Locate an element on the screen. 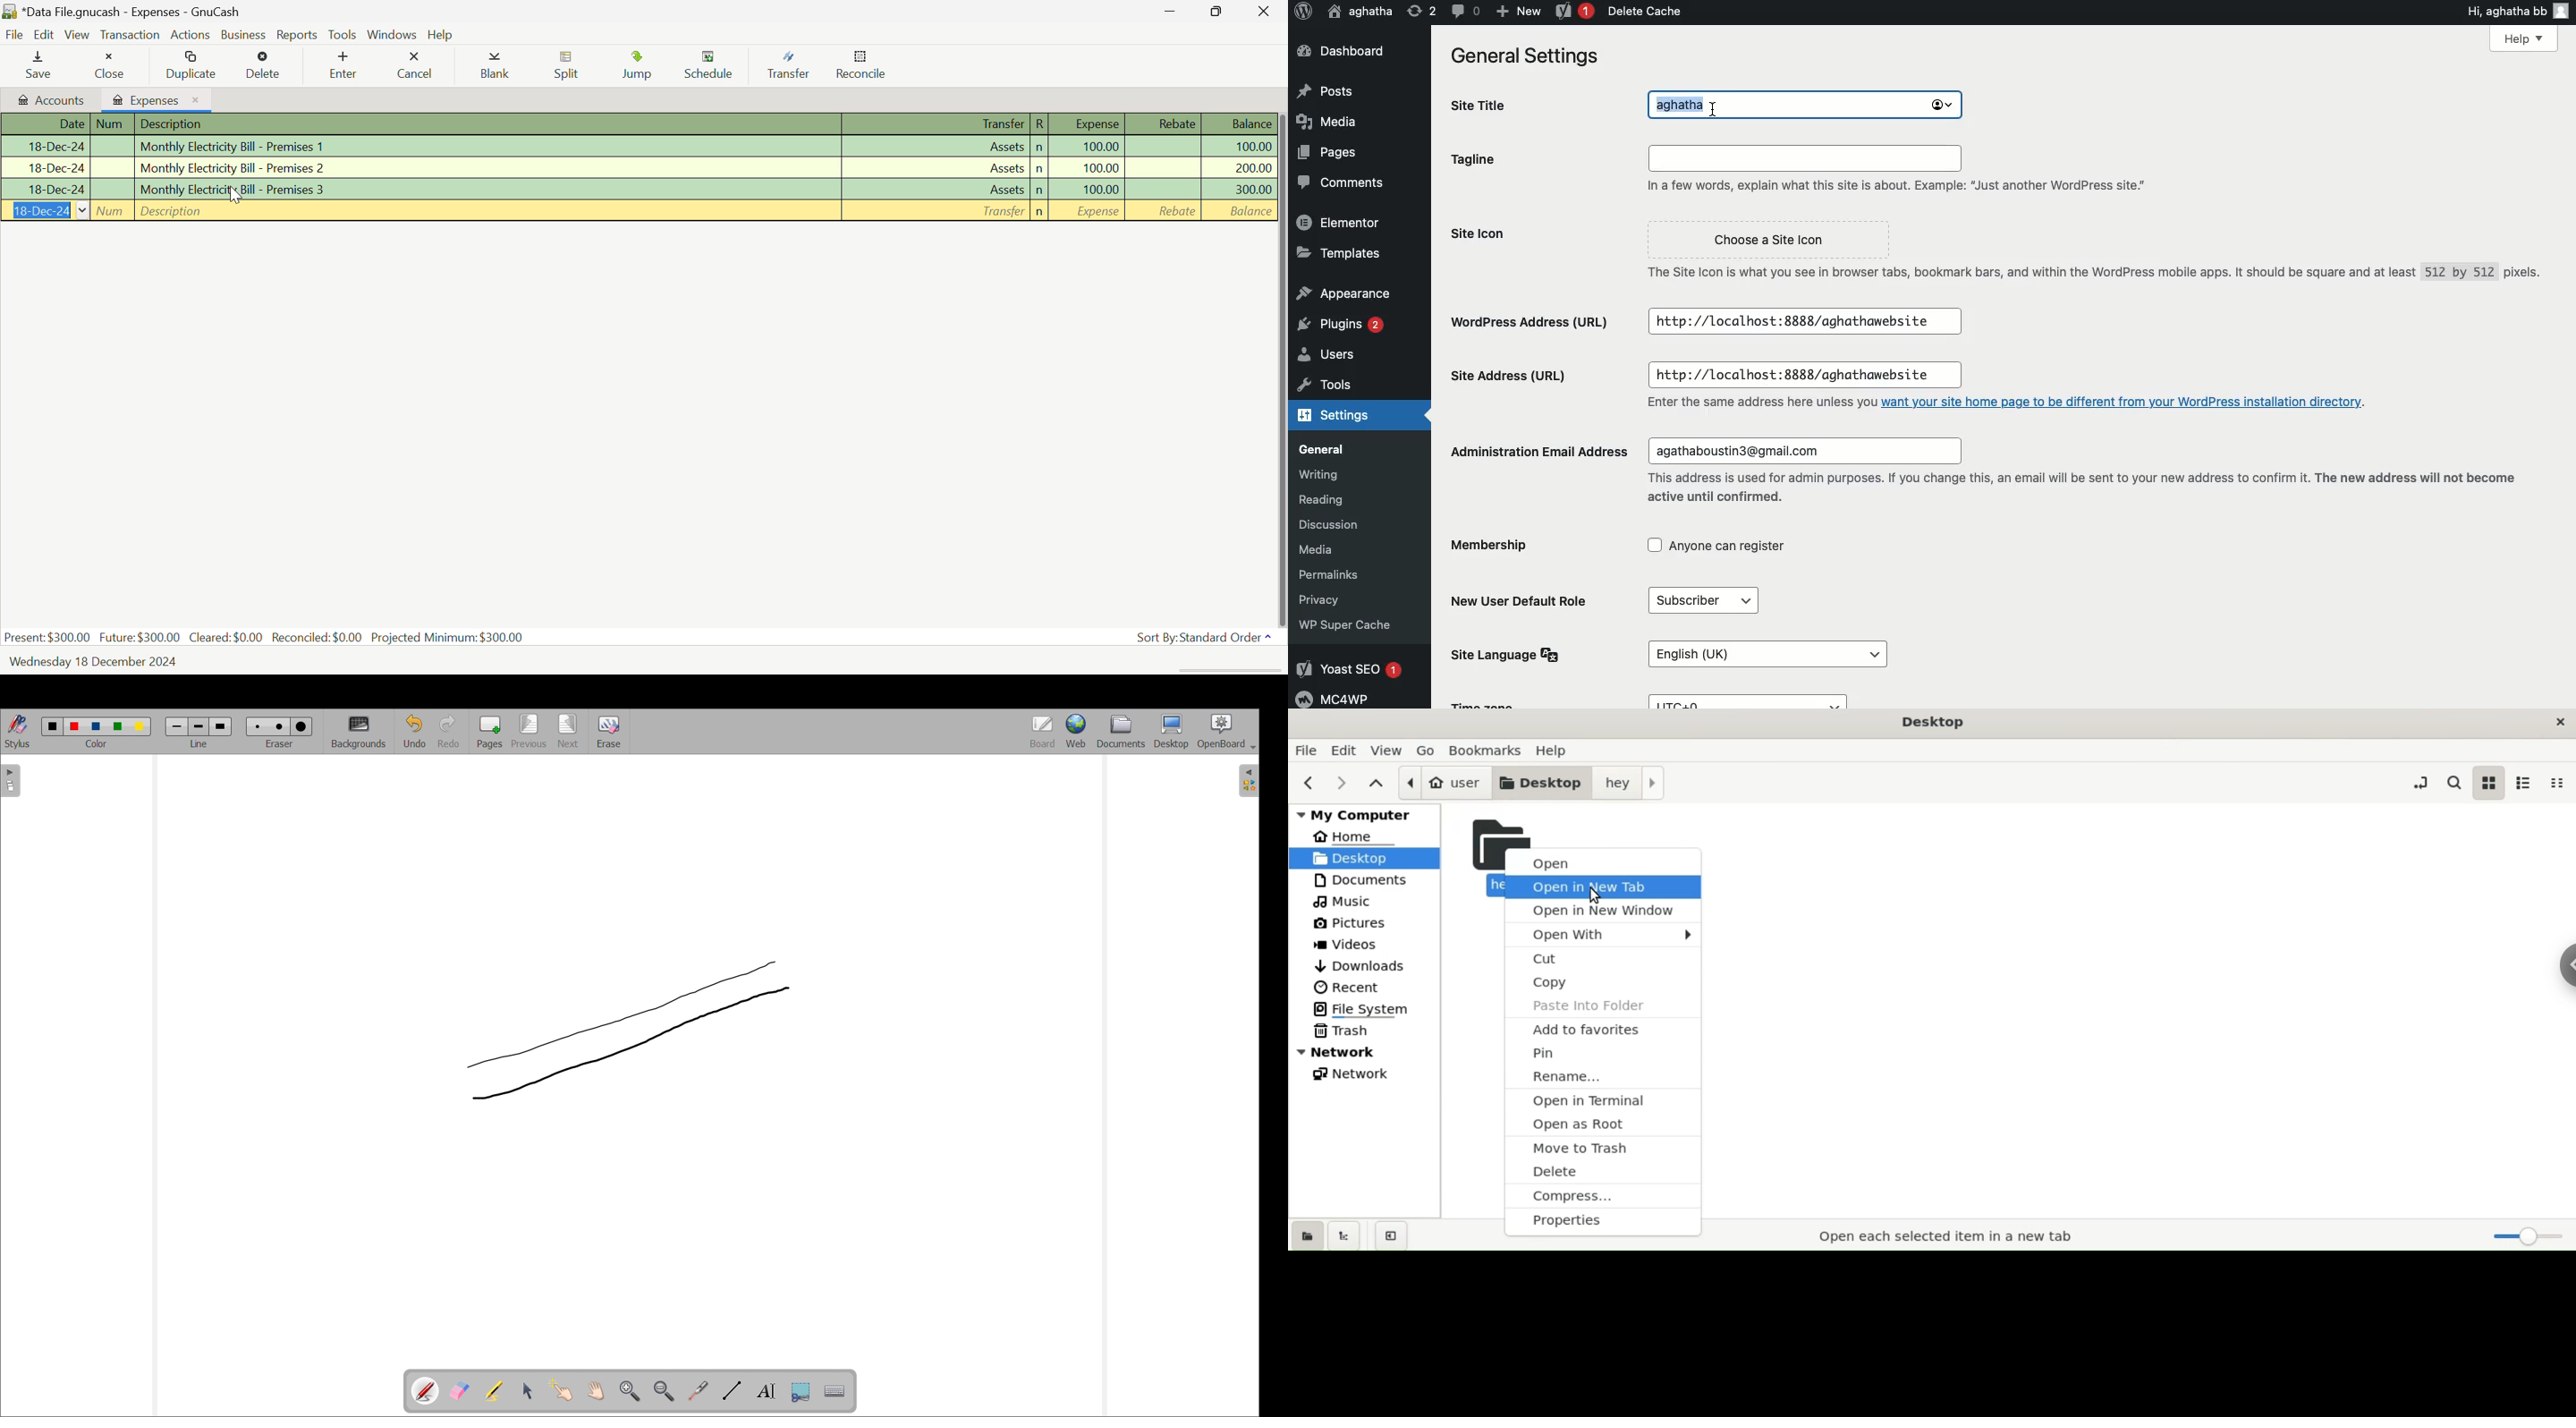 This screenshot has height=1428, width=2576. New user default role is located at coordinates (1523, 599).